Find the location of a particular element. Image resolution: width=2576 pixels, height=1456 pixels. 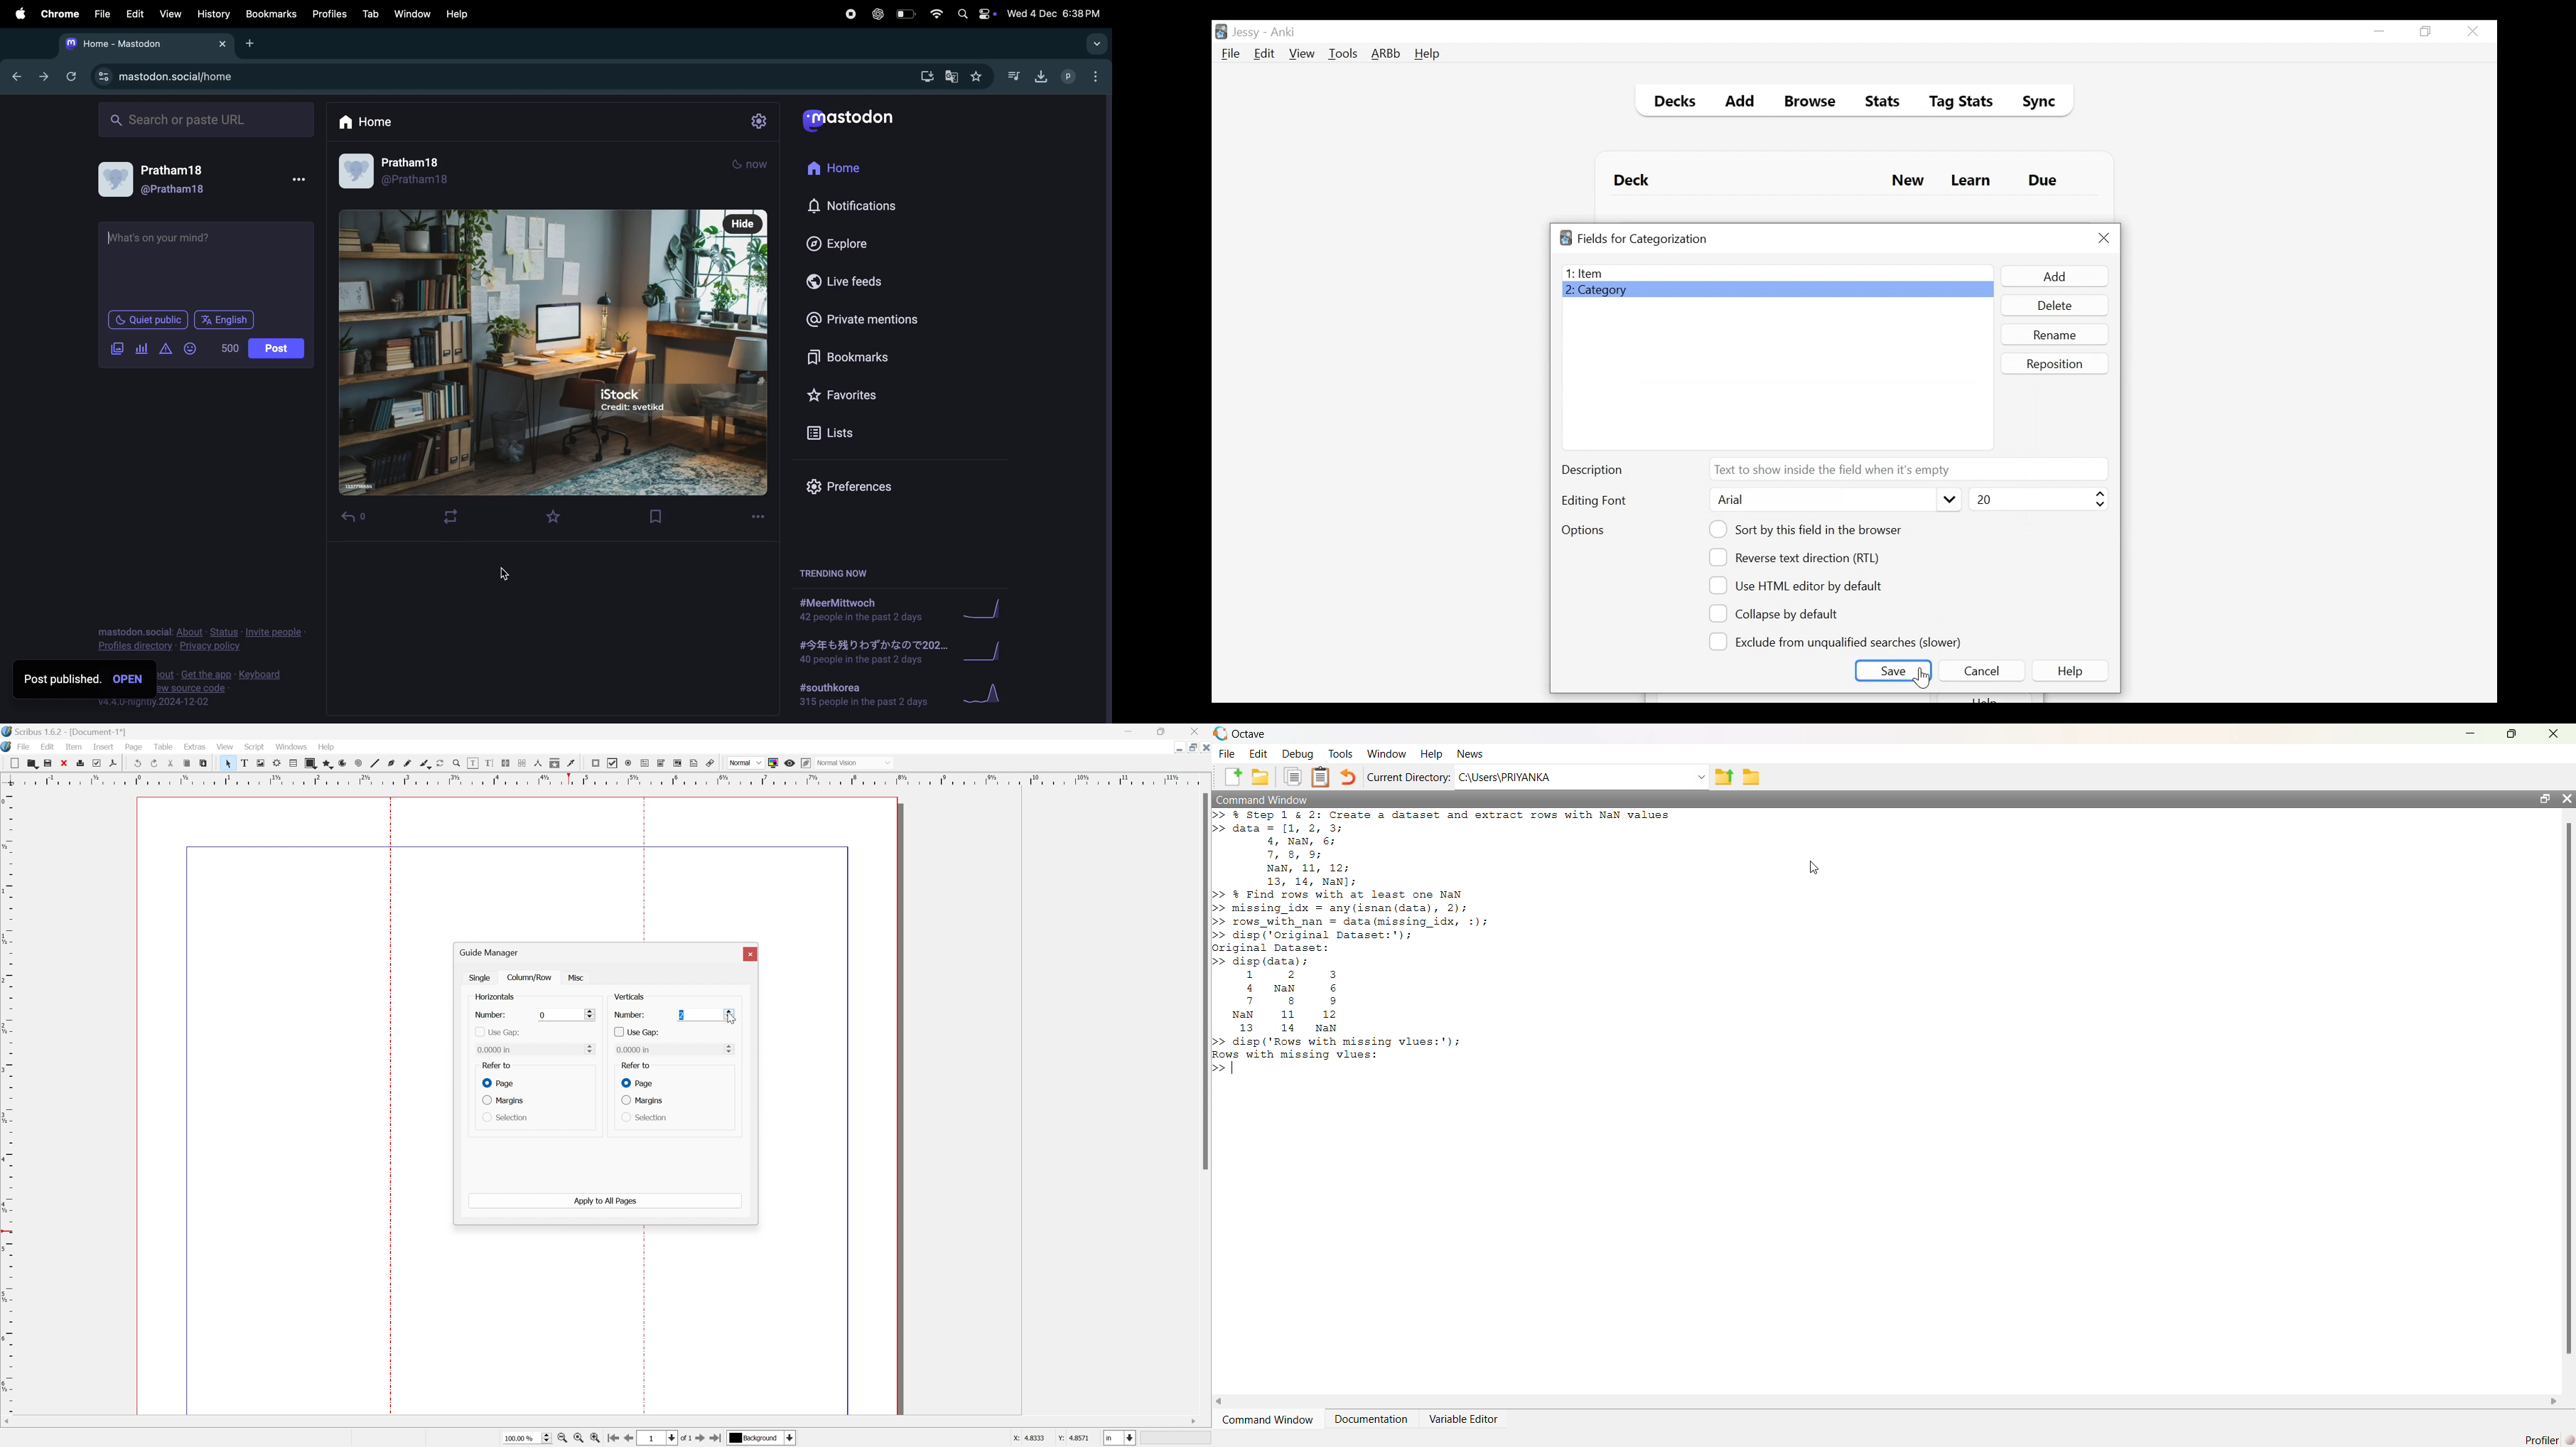

help is located at coordinates (326, 747).